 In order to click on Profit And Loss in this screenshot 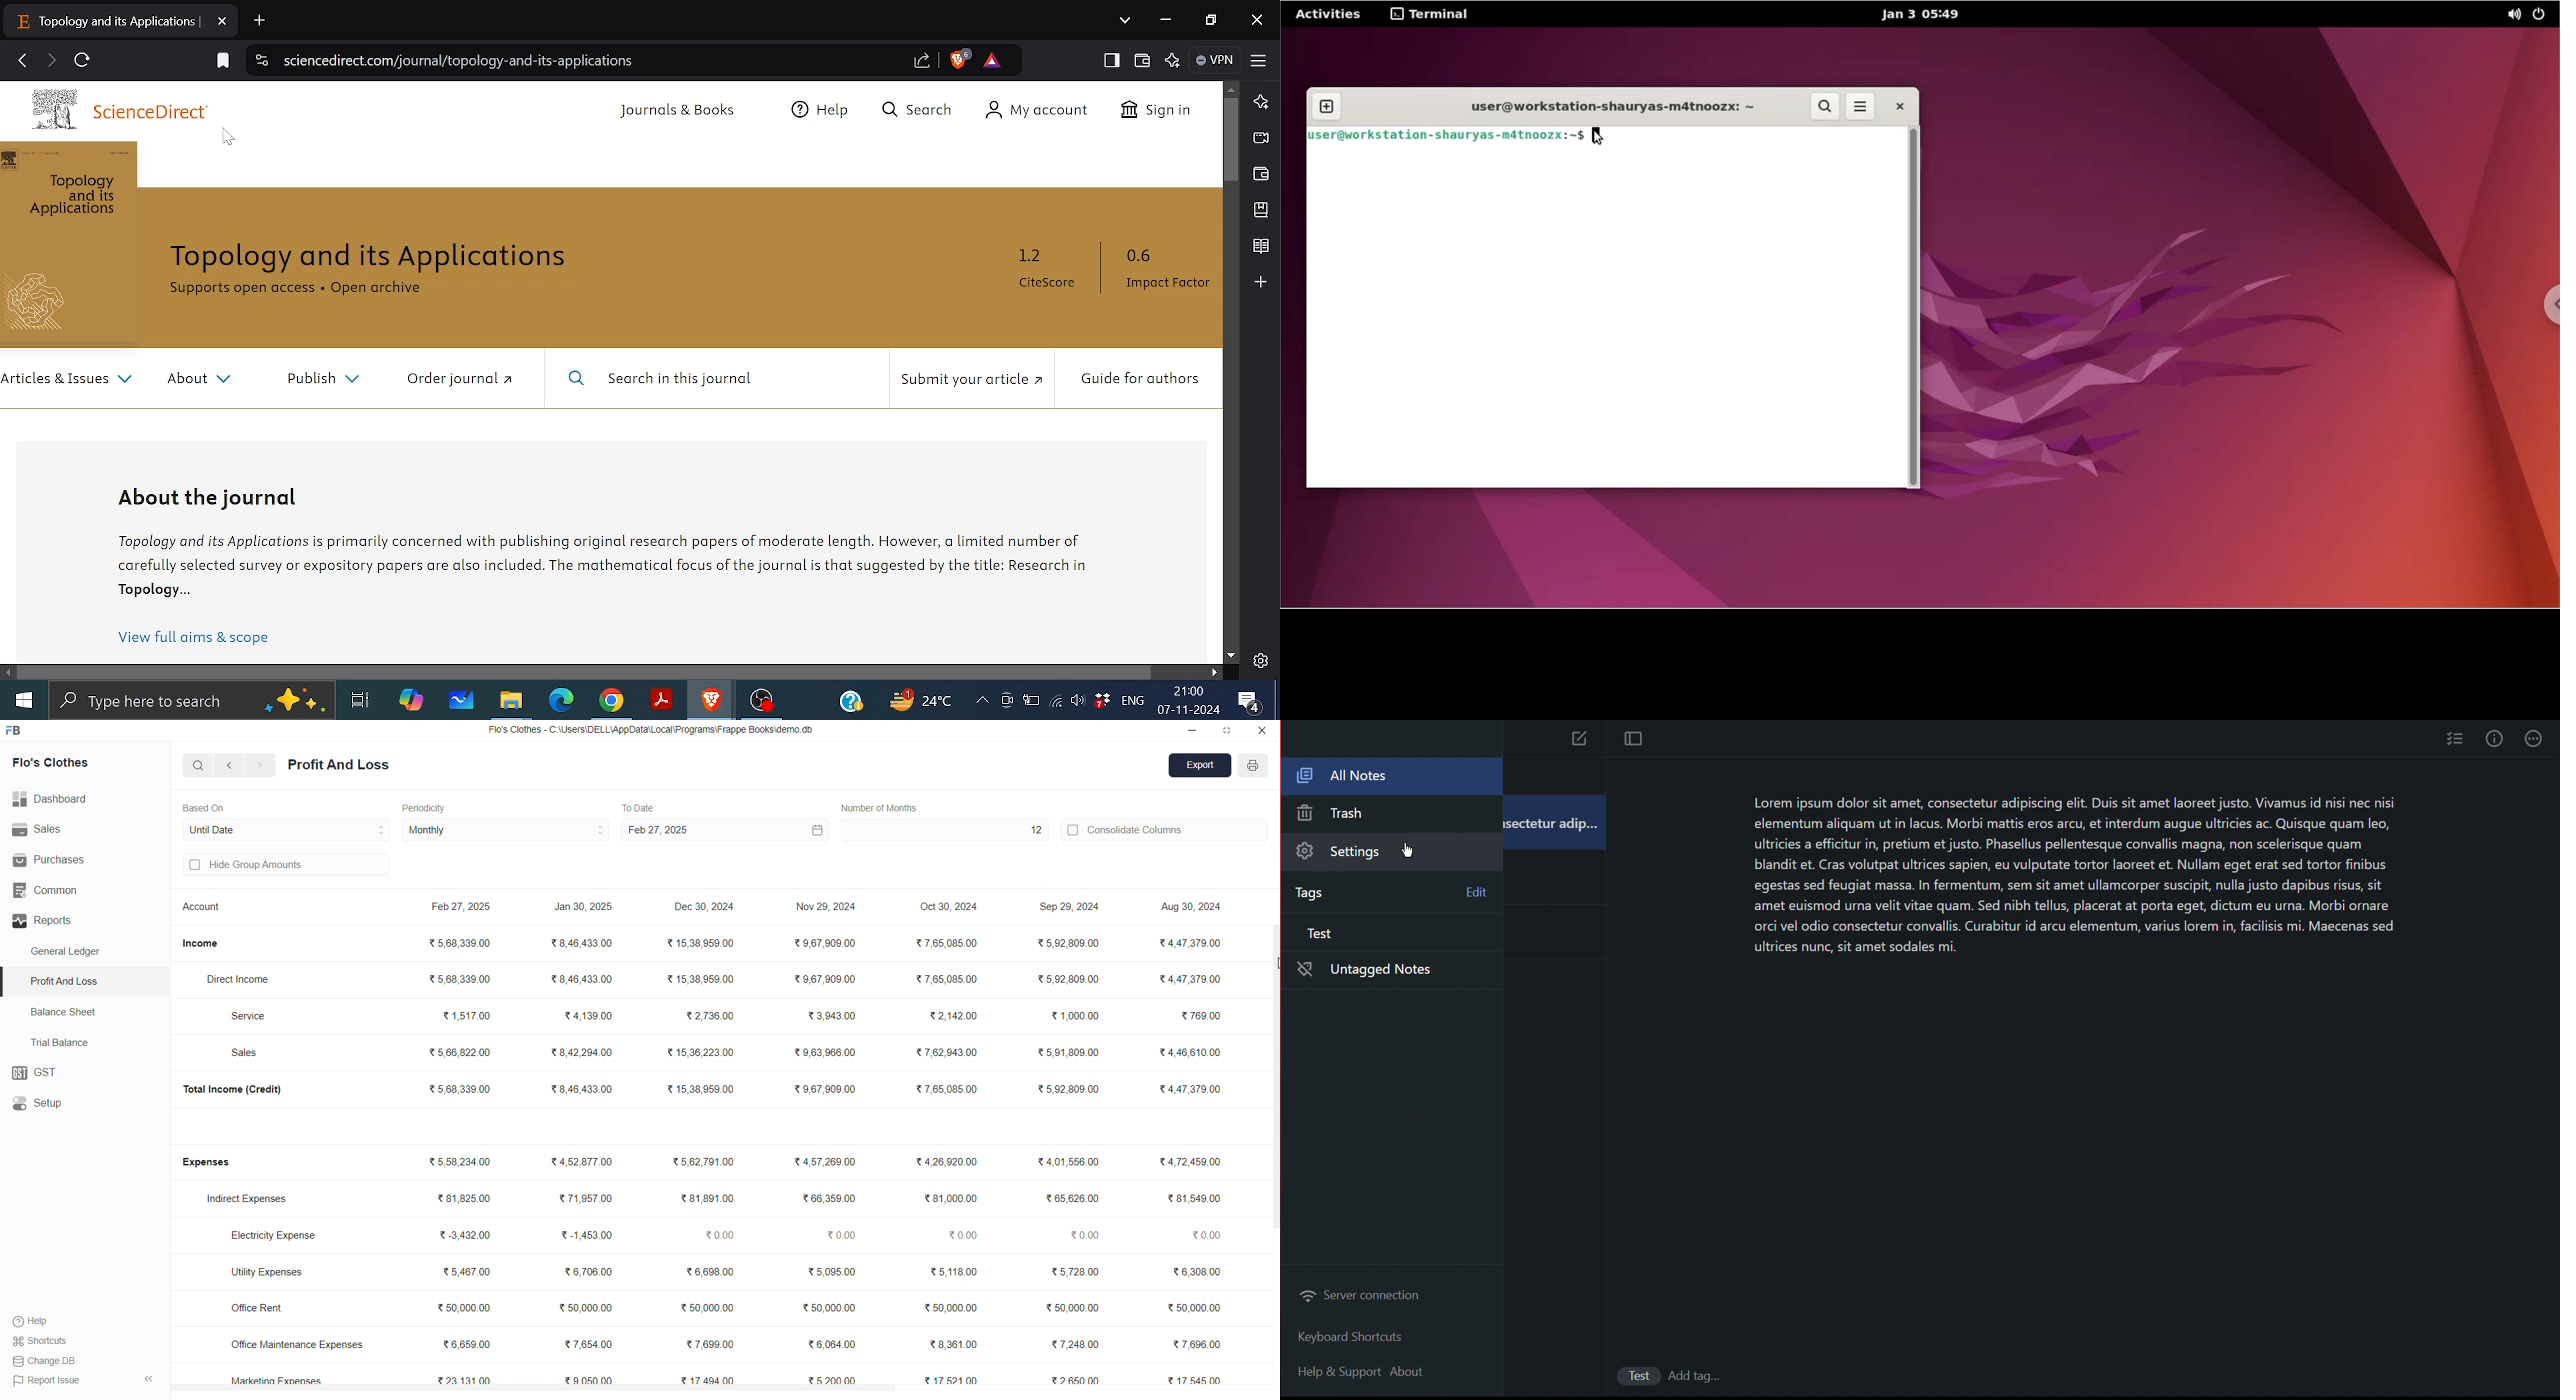, I will do `click(339, 765)`.